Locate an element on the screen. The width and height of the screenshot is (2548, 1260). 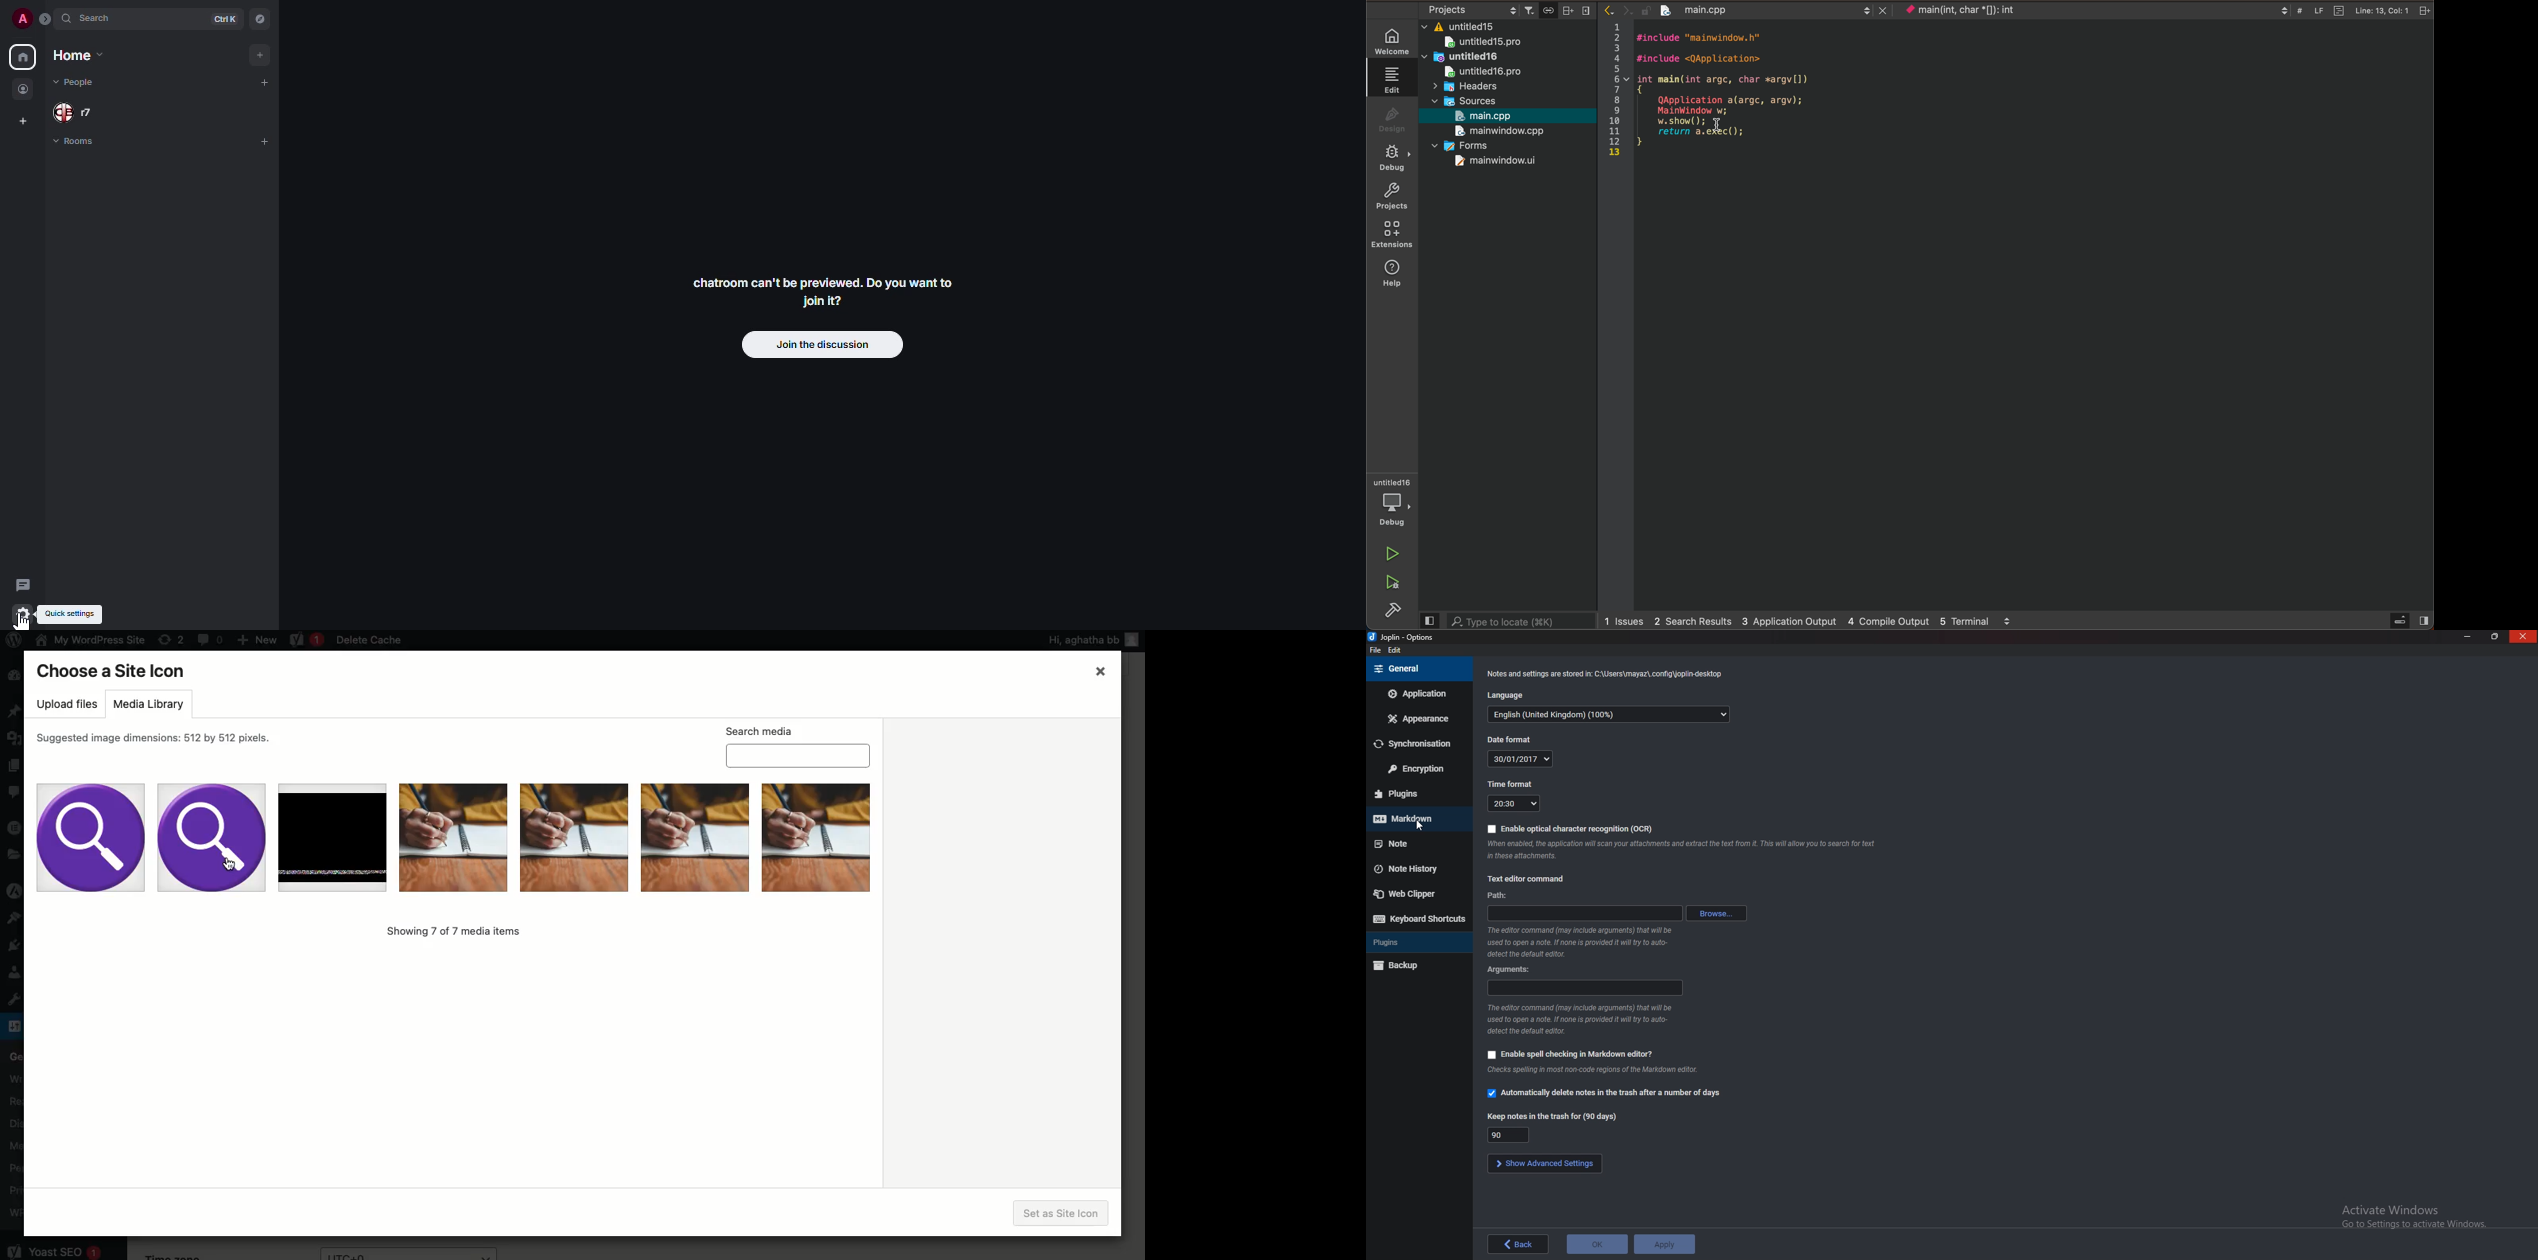
Info is located at coordinates (1581, 1020).